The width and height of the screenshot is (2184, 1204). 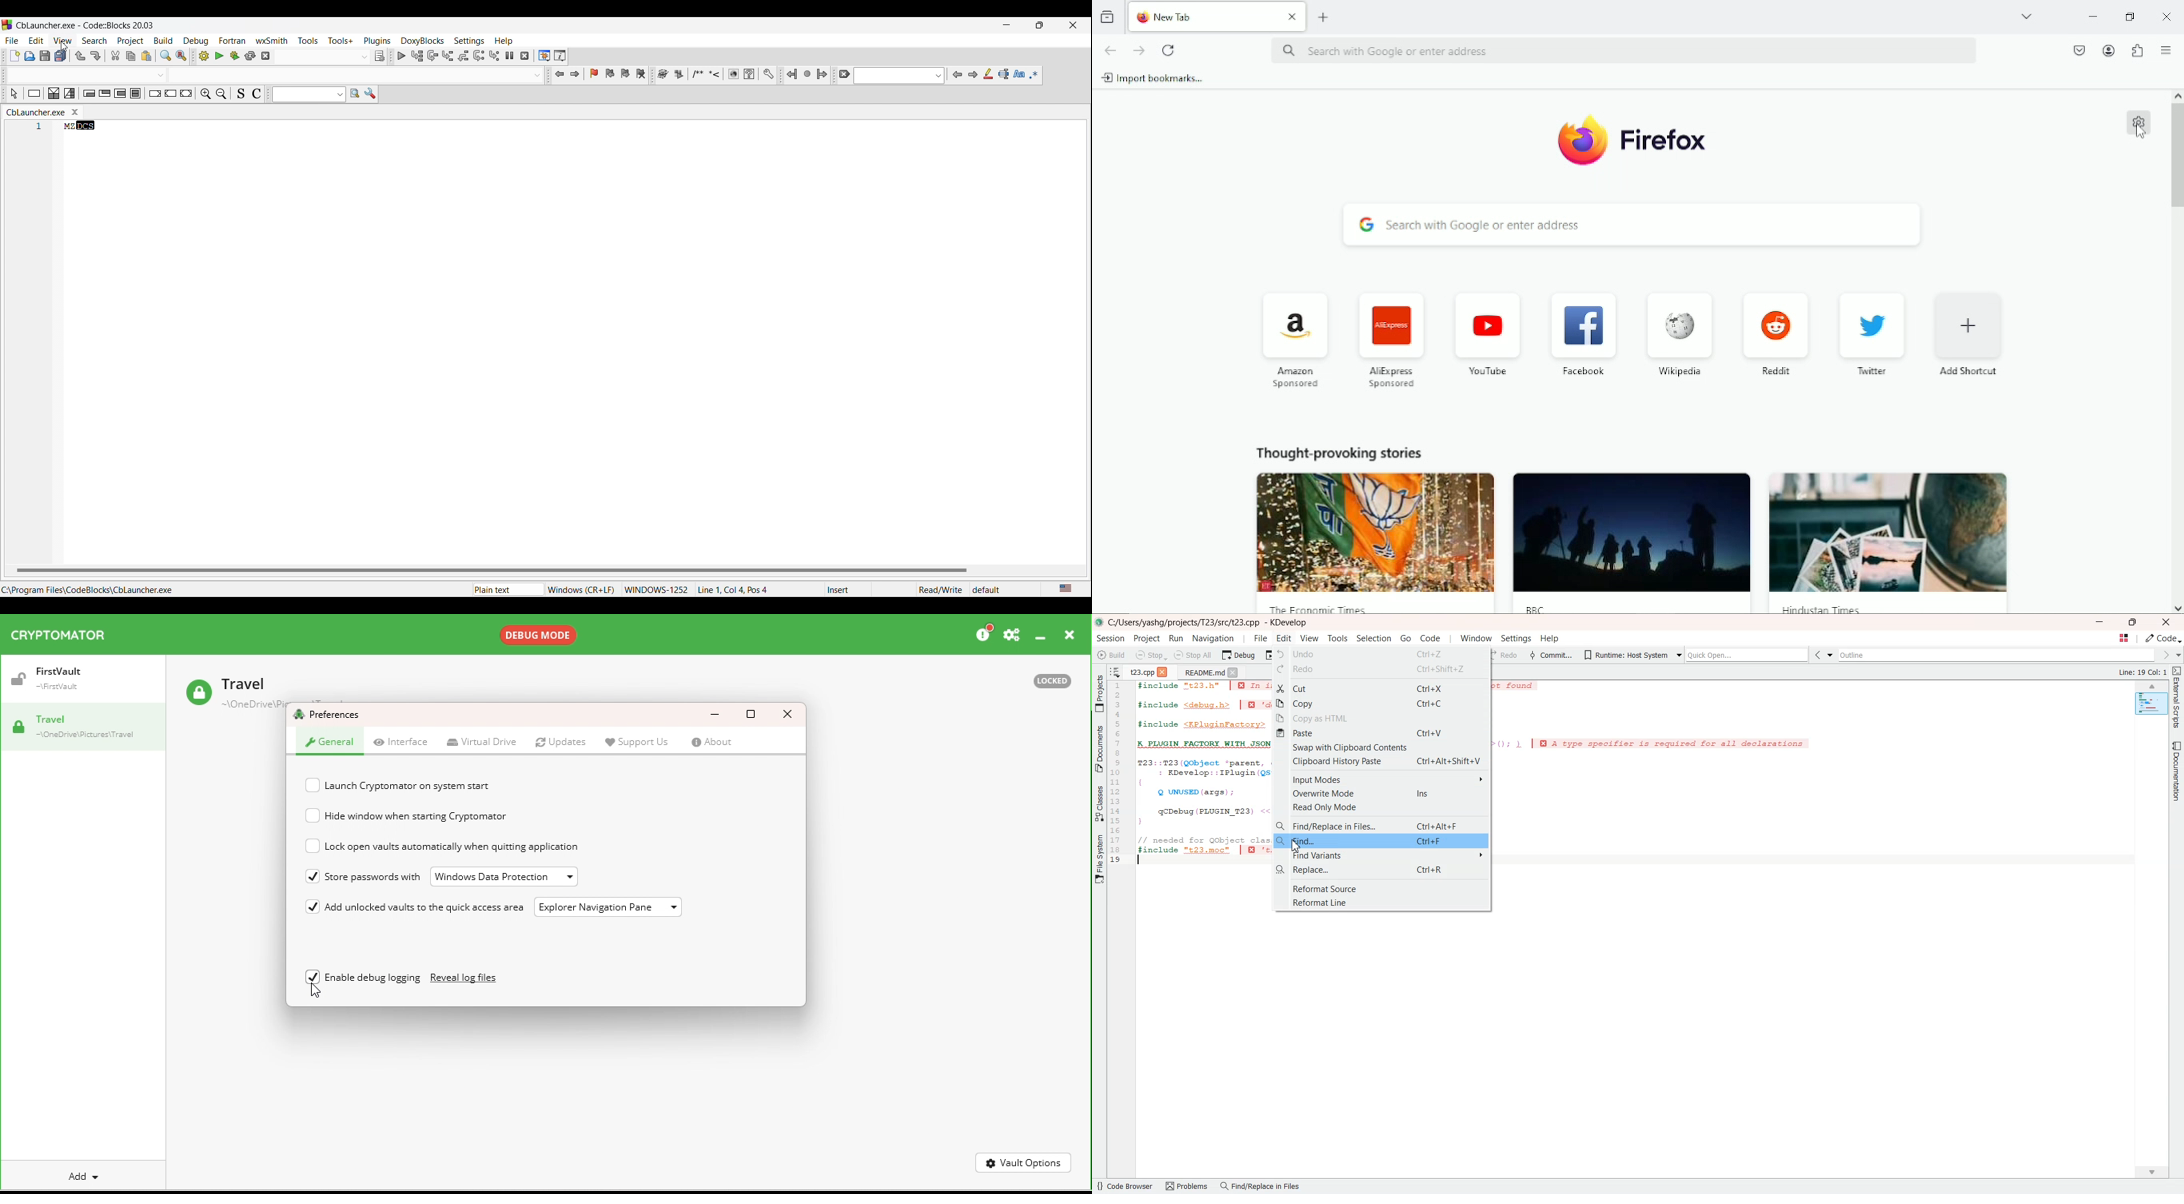 What do you see at coordinates (2132, 15) in the screenshot?
I see `restore down` at bounding box center [2132, 15].